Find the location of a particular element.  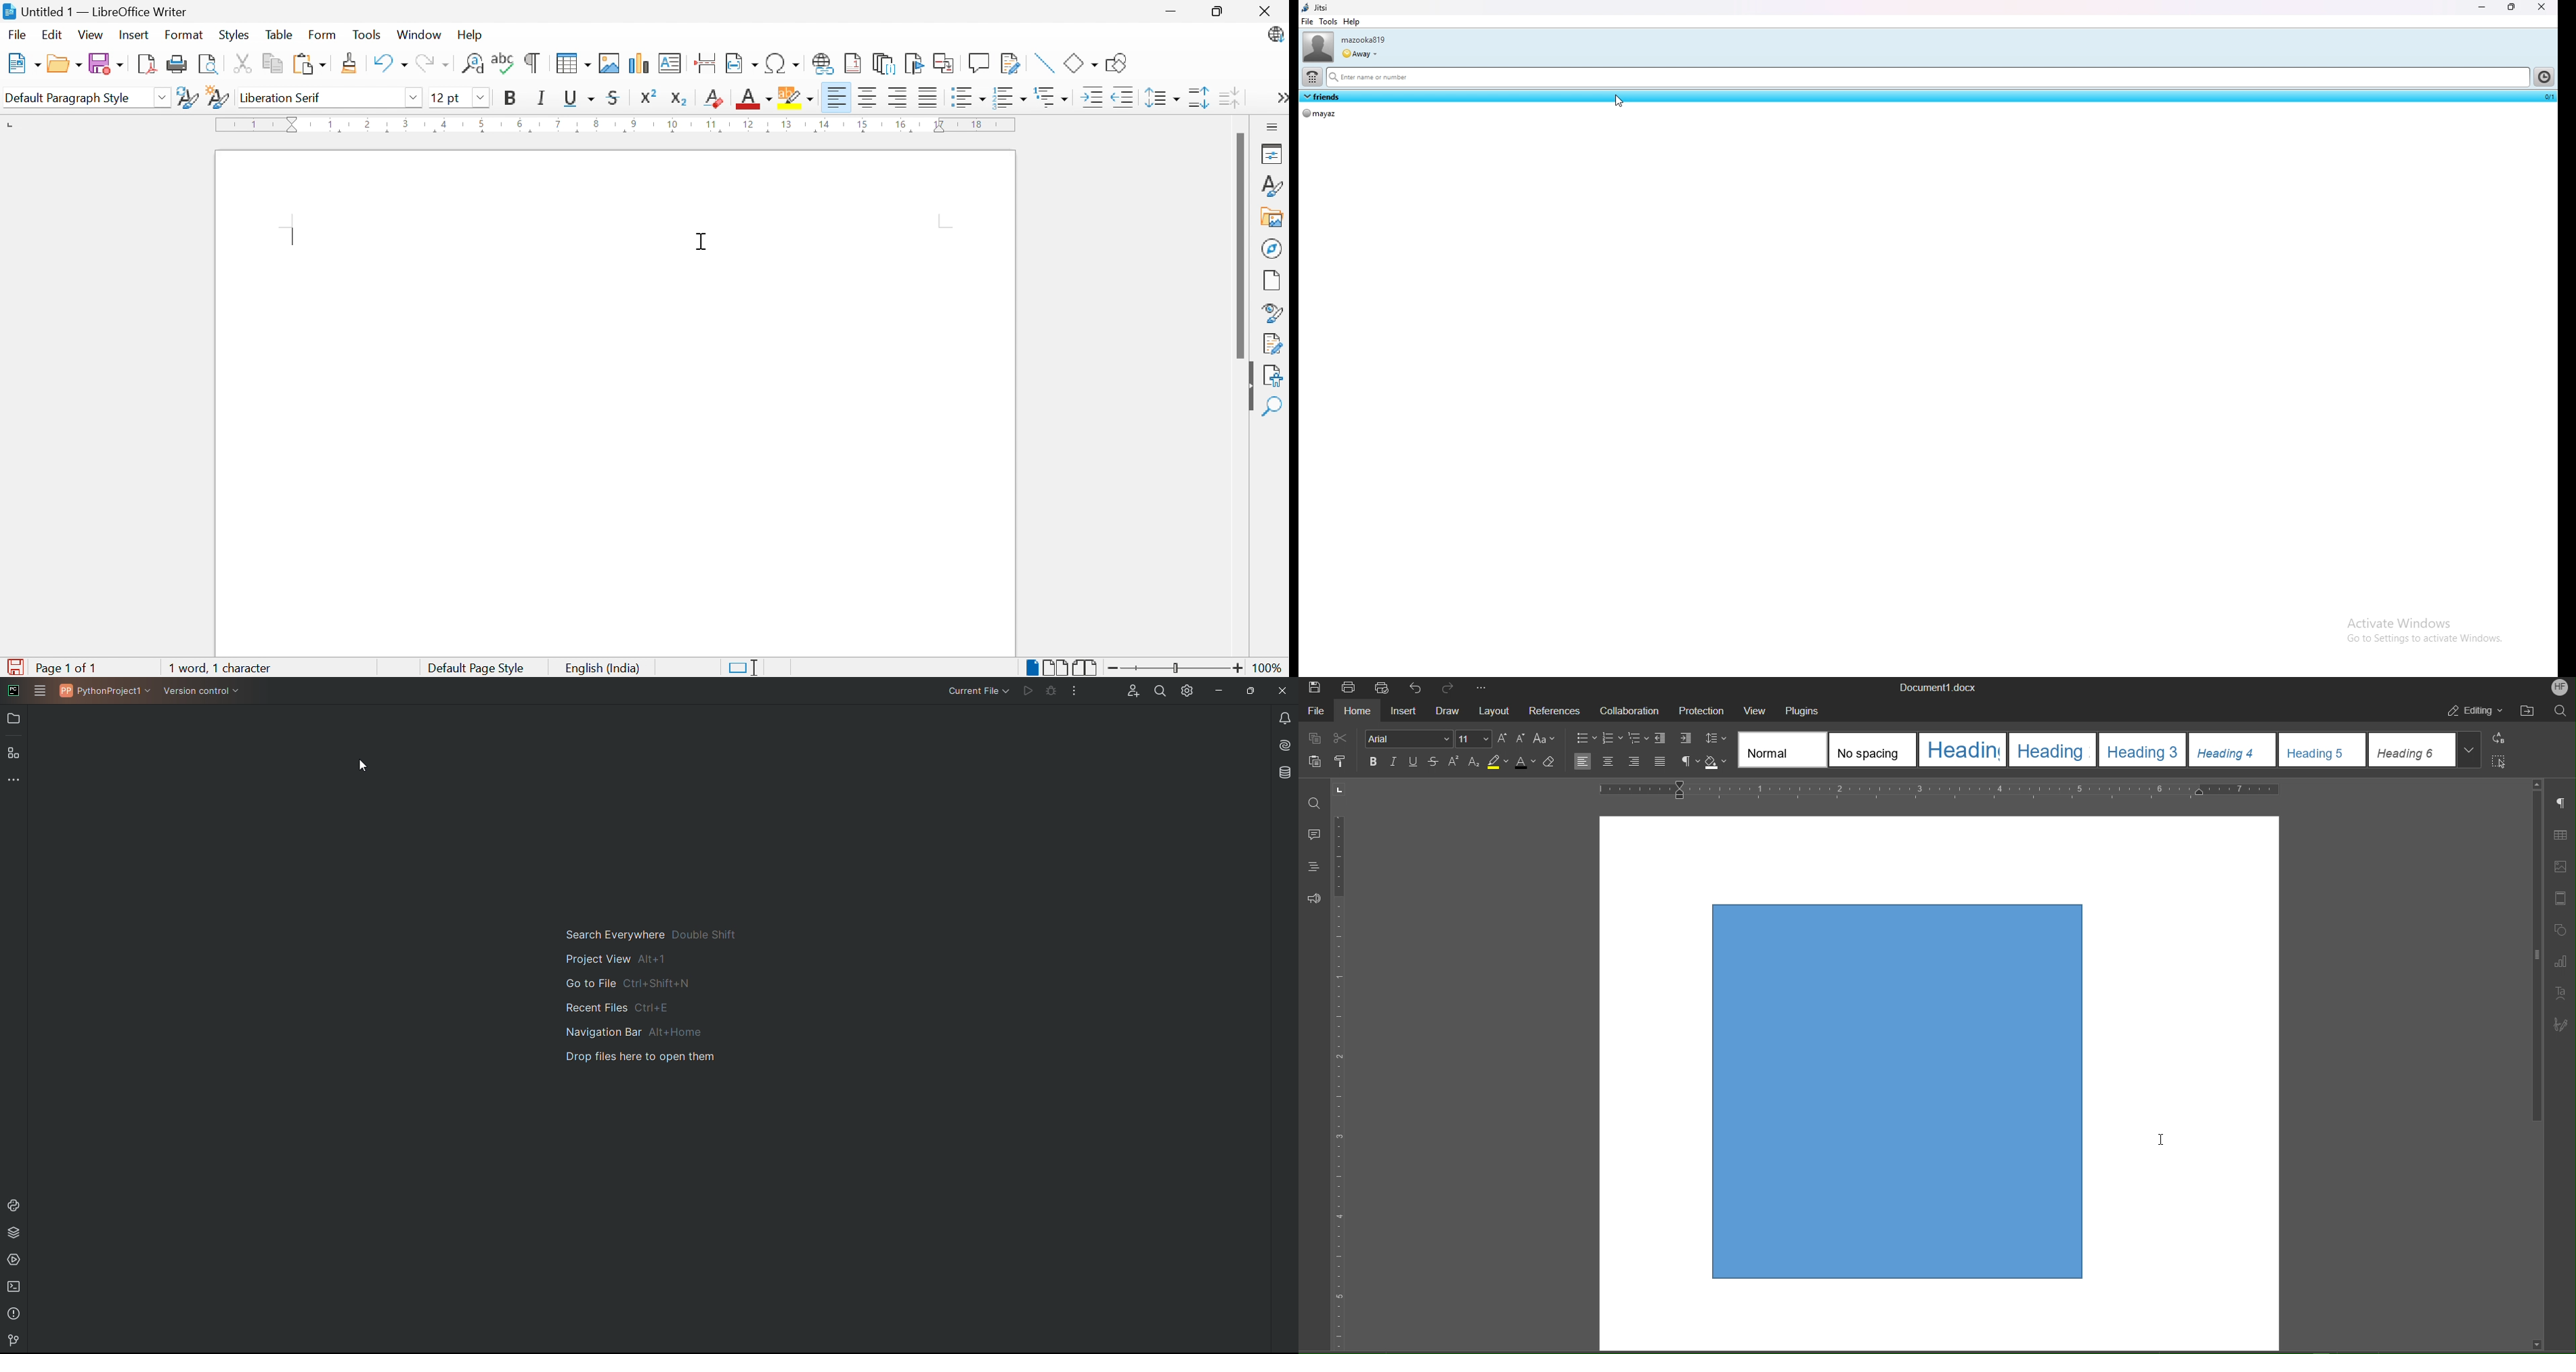

Cut is located at coordinates (243, 63).